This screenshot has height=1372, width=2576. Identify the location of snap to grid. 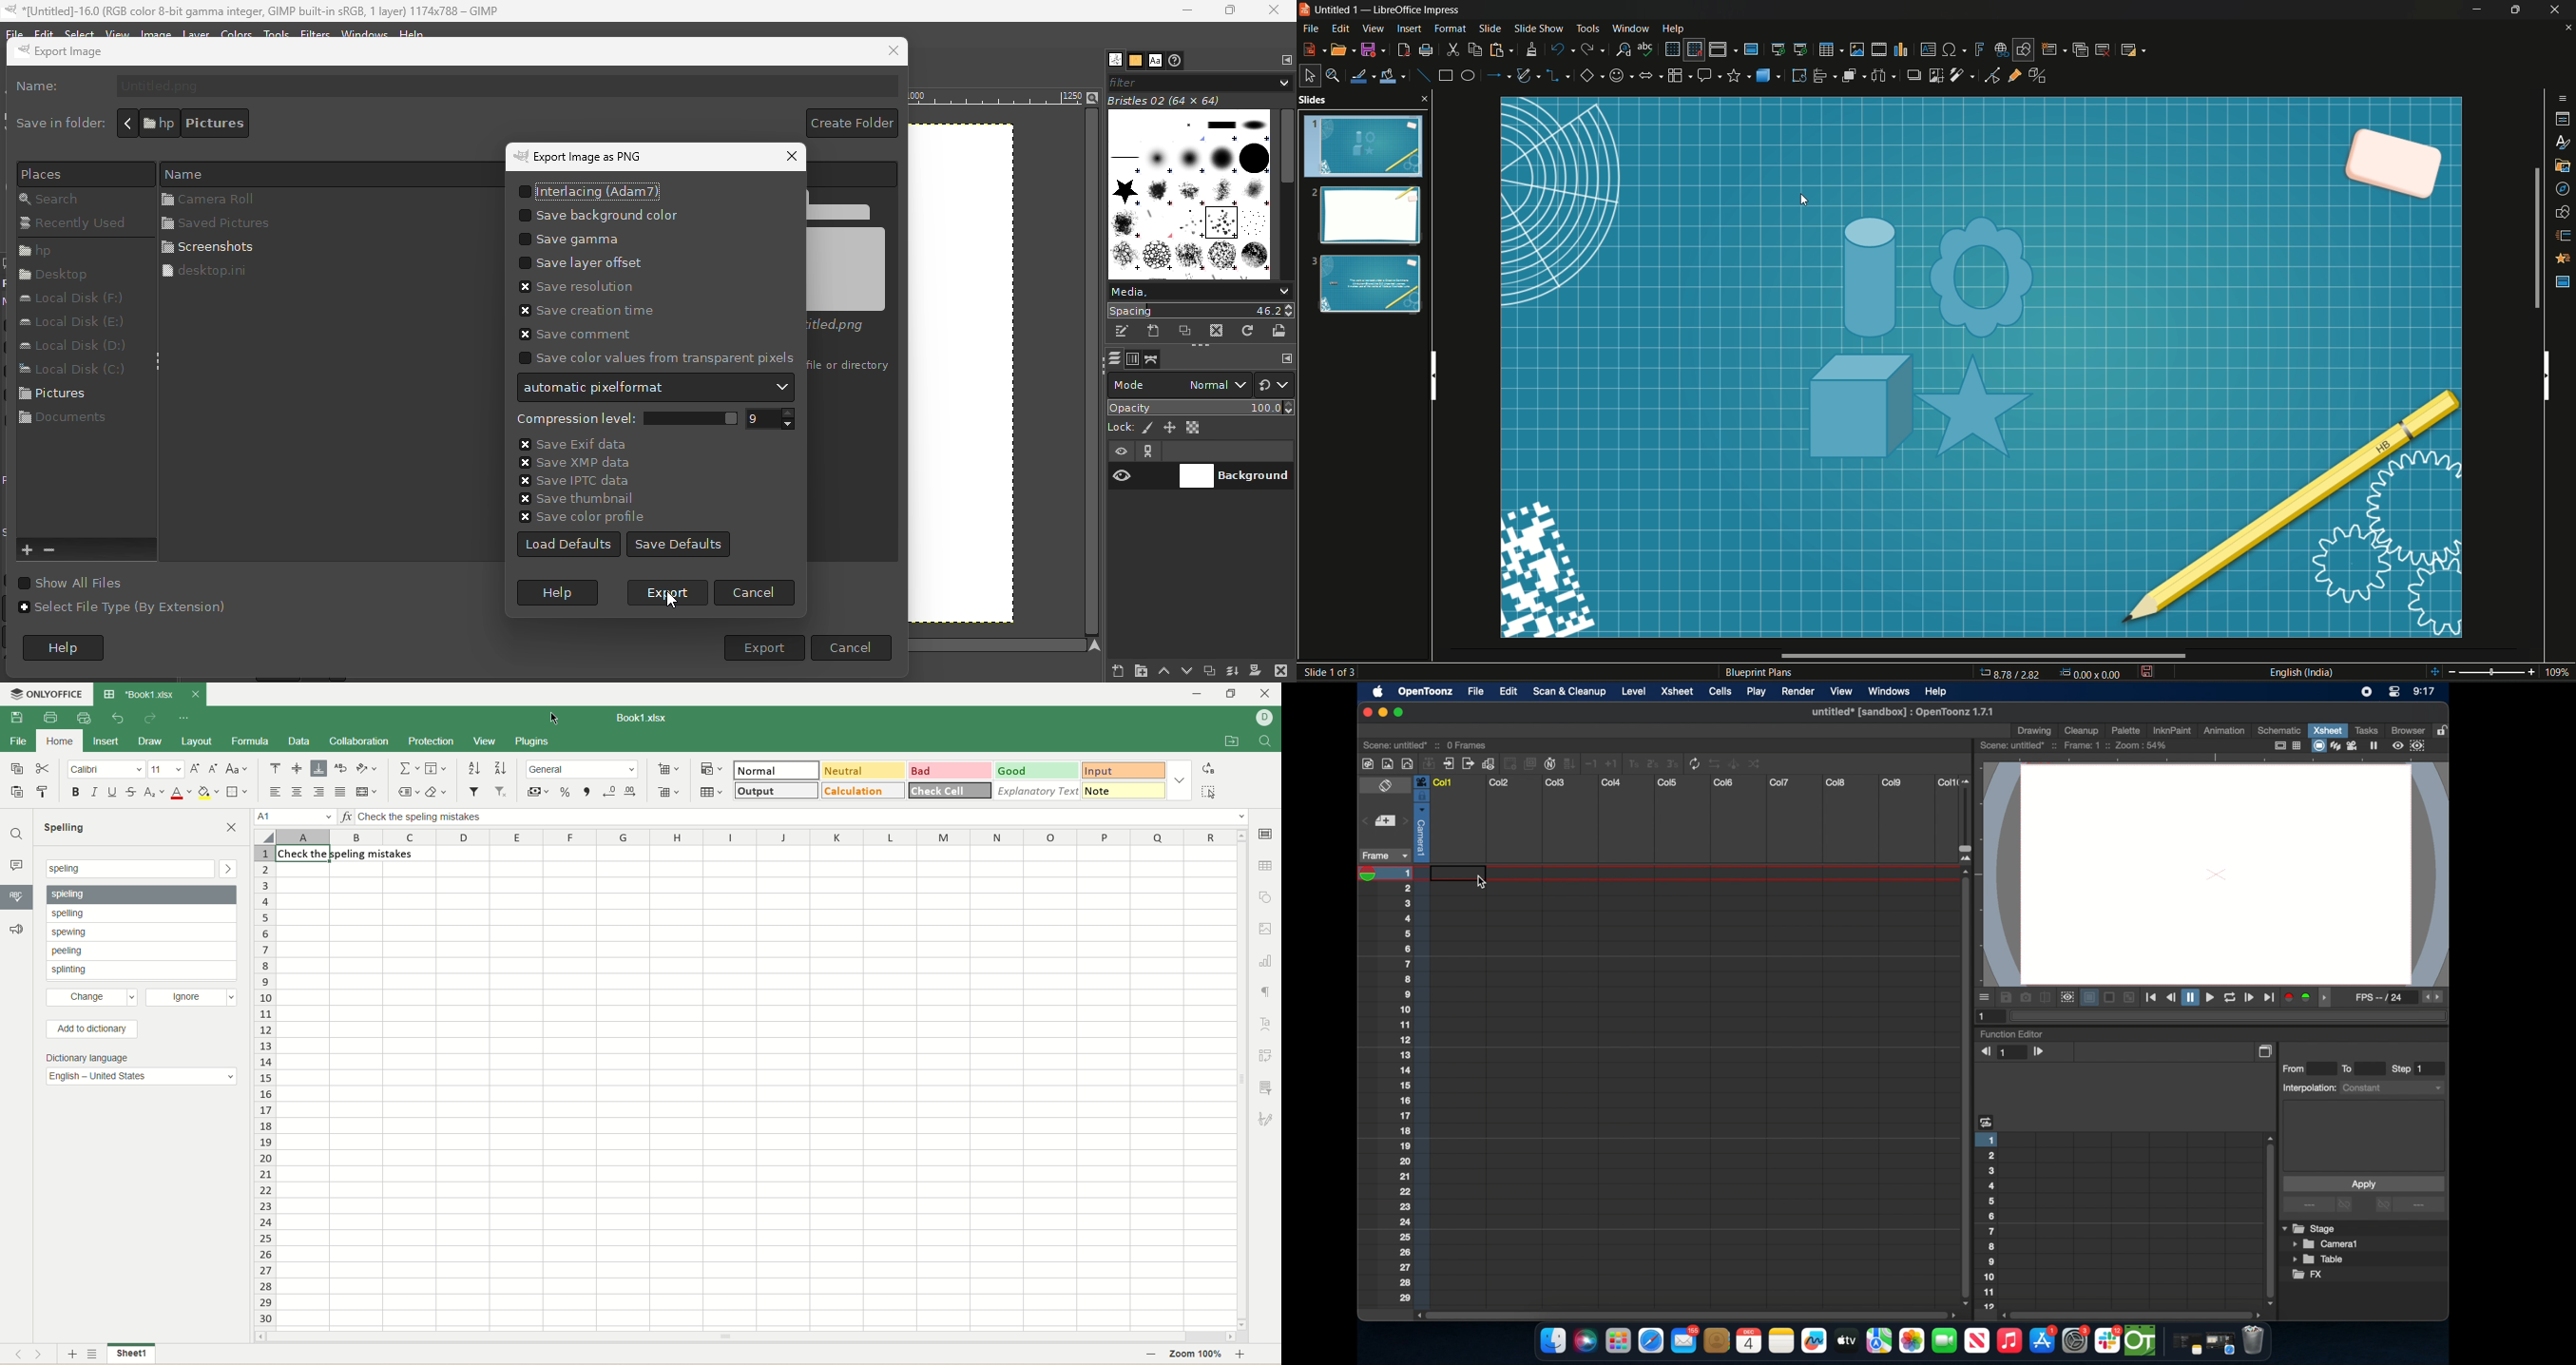
(1694, 50).